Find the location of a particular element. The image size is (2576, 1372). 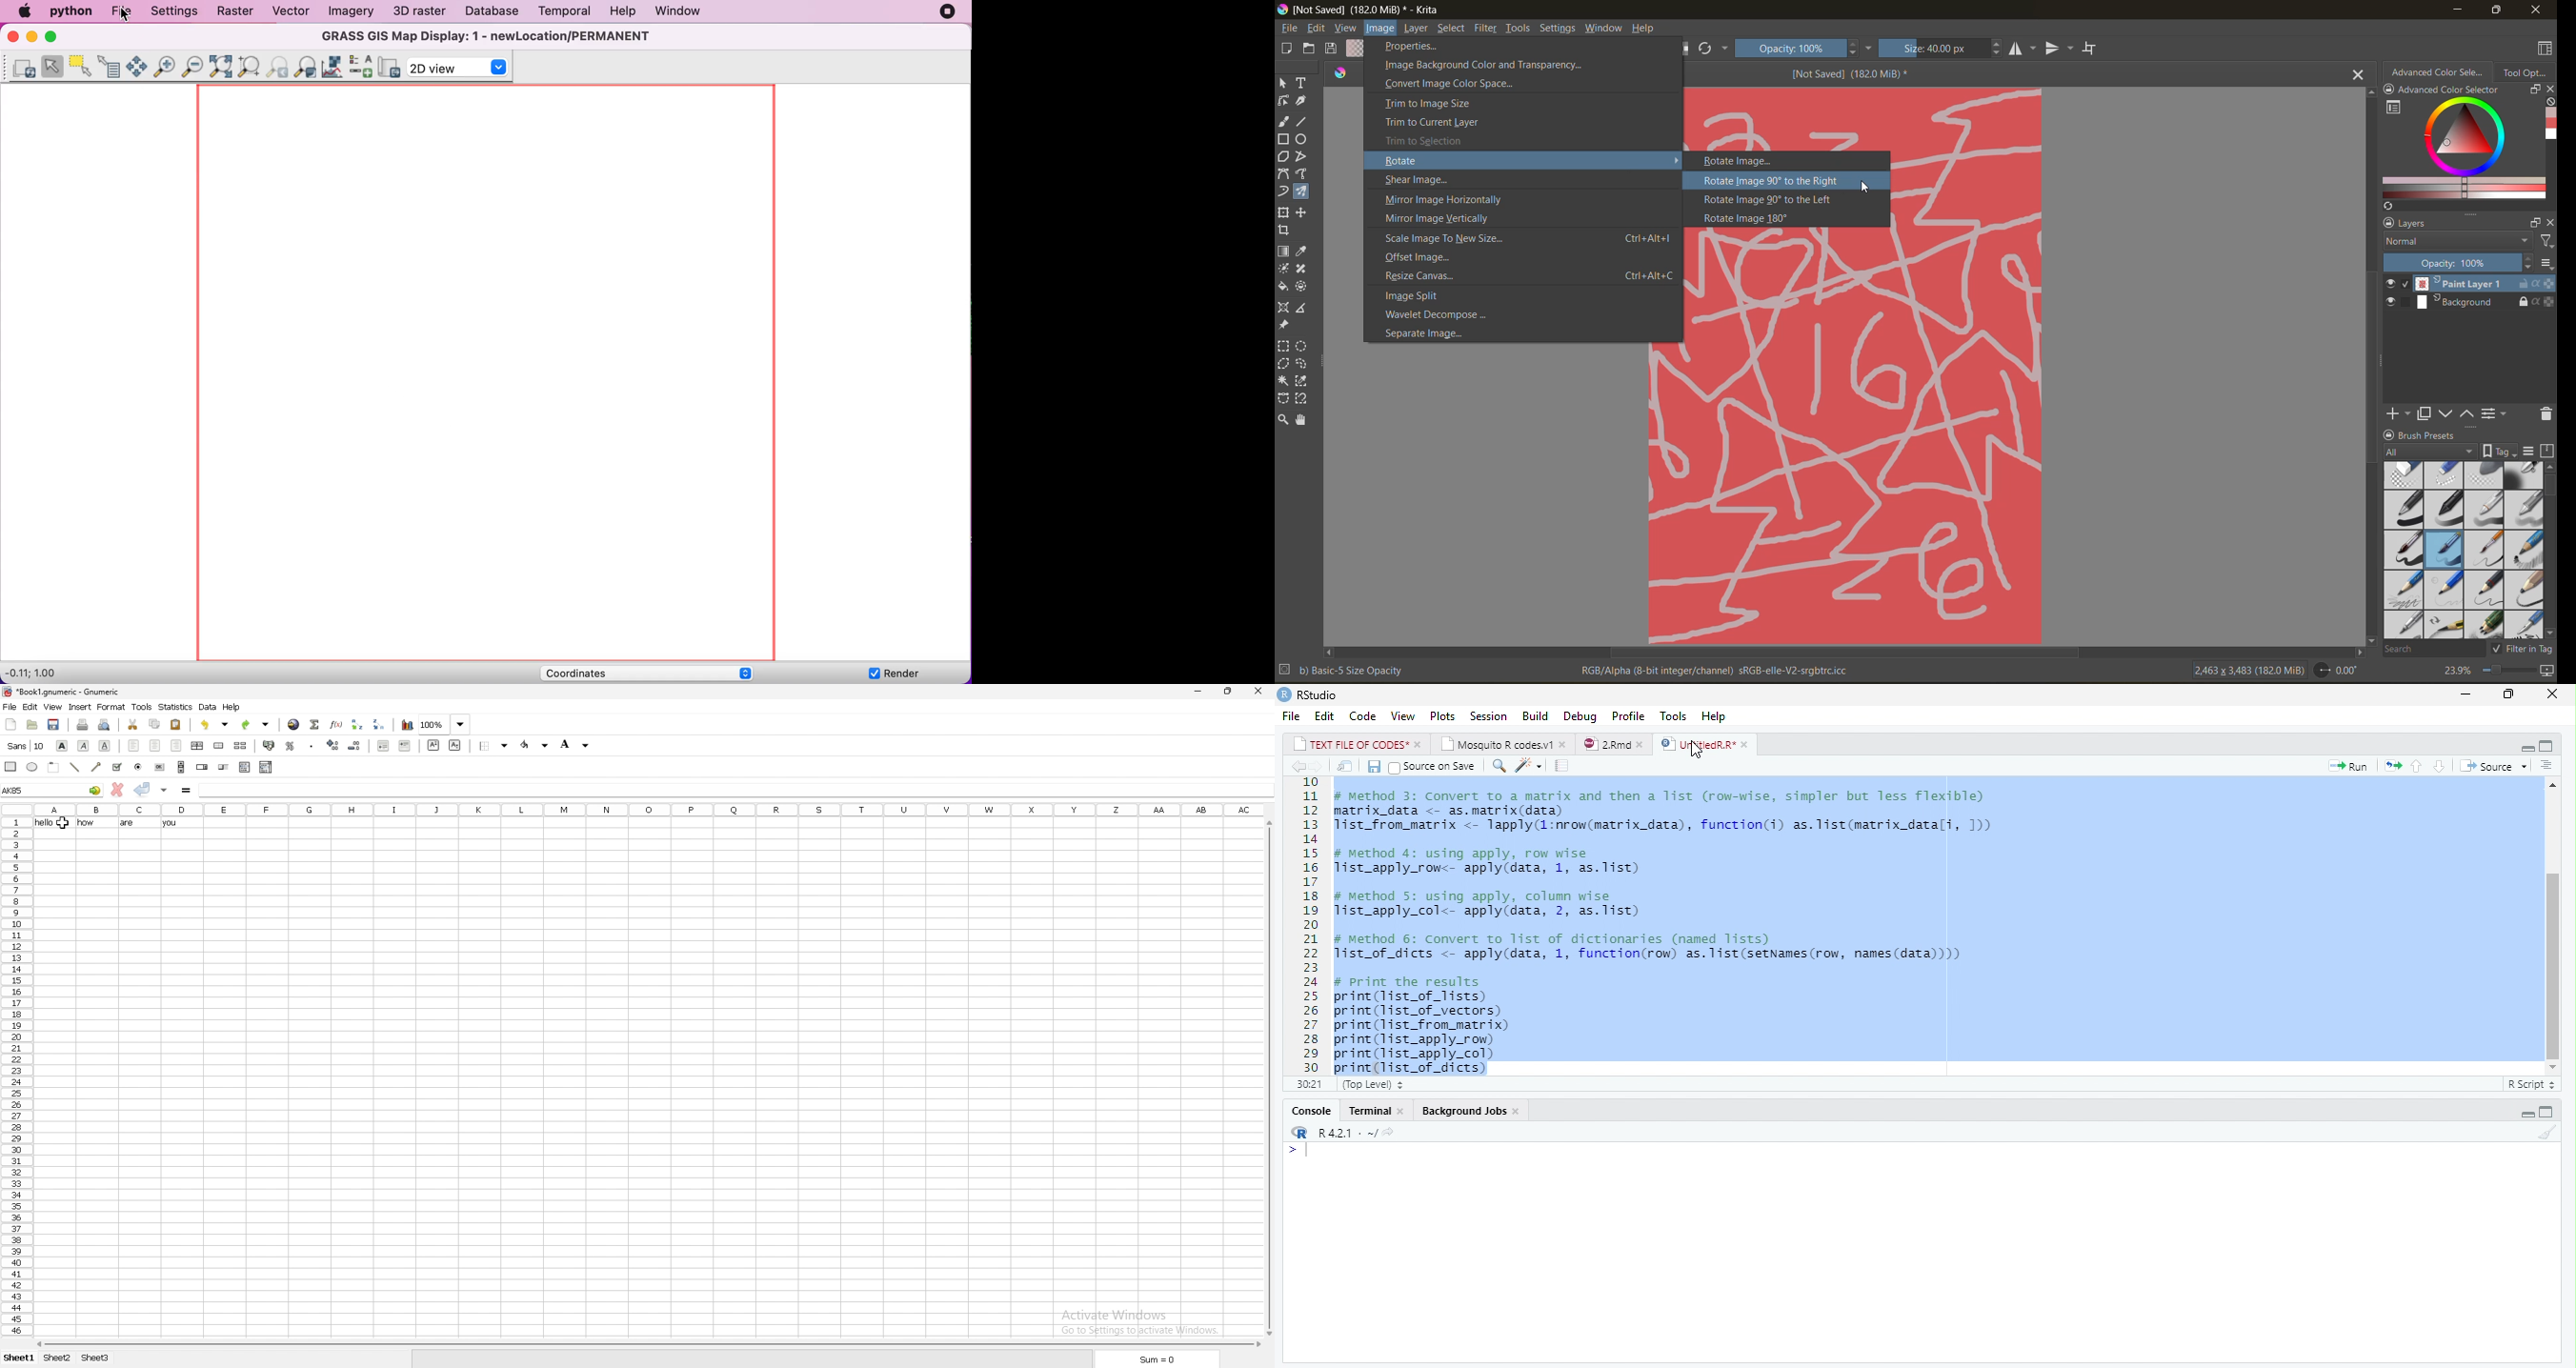

view is located at coordinates (1345, 29).